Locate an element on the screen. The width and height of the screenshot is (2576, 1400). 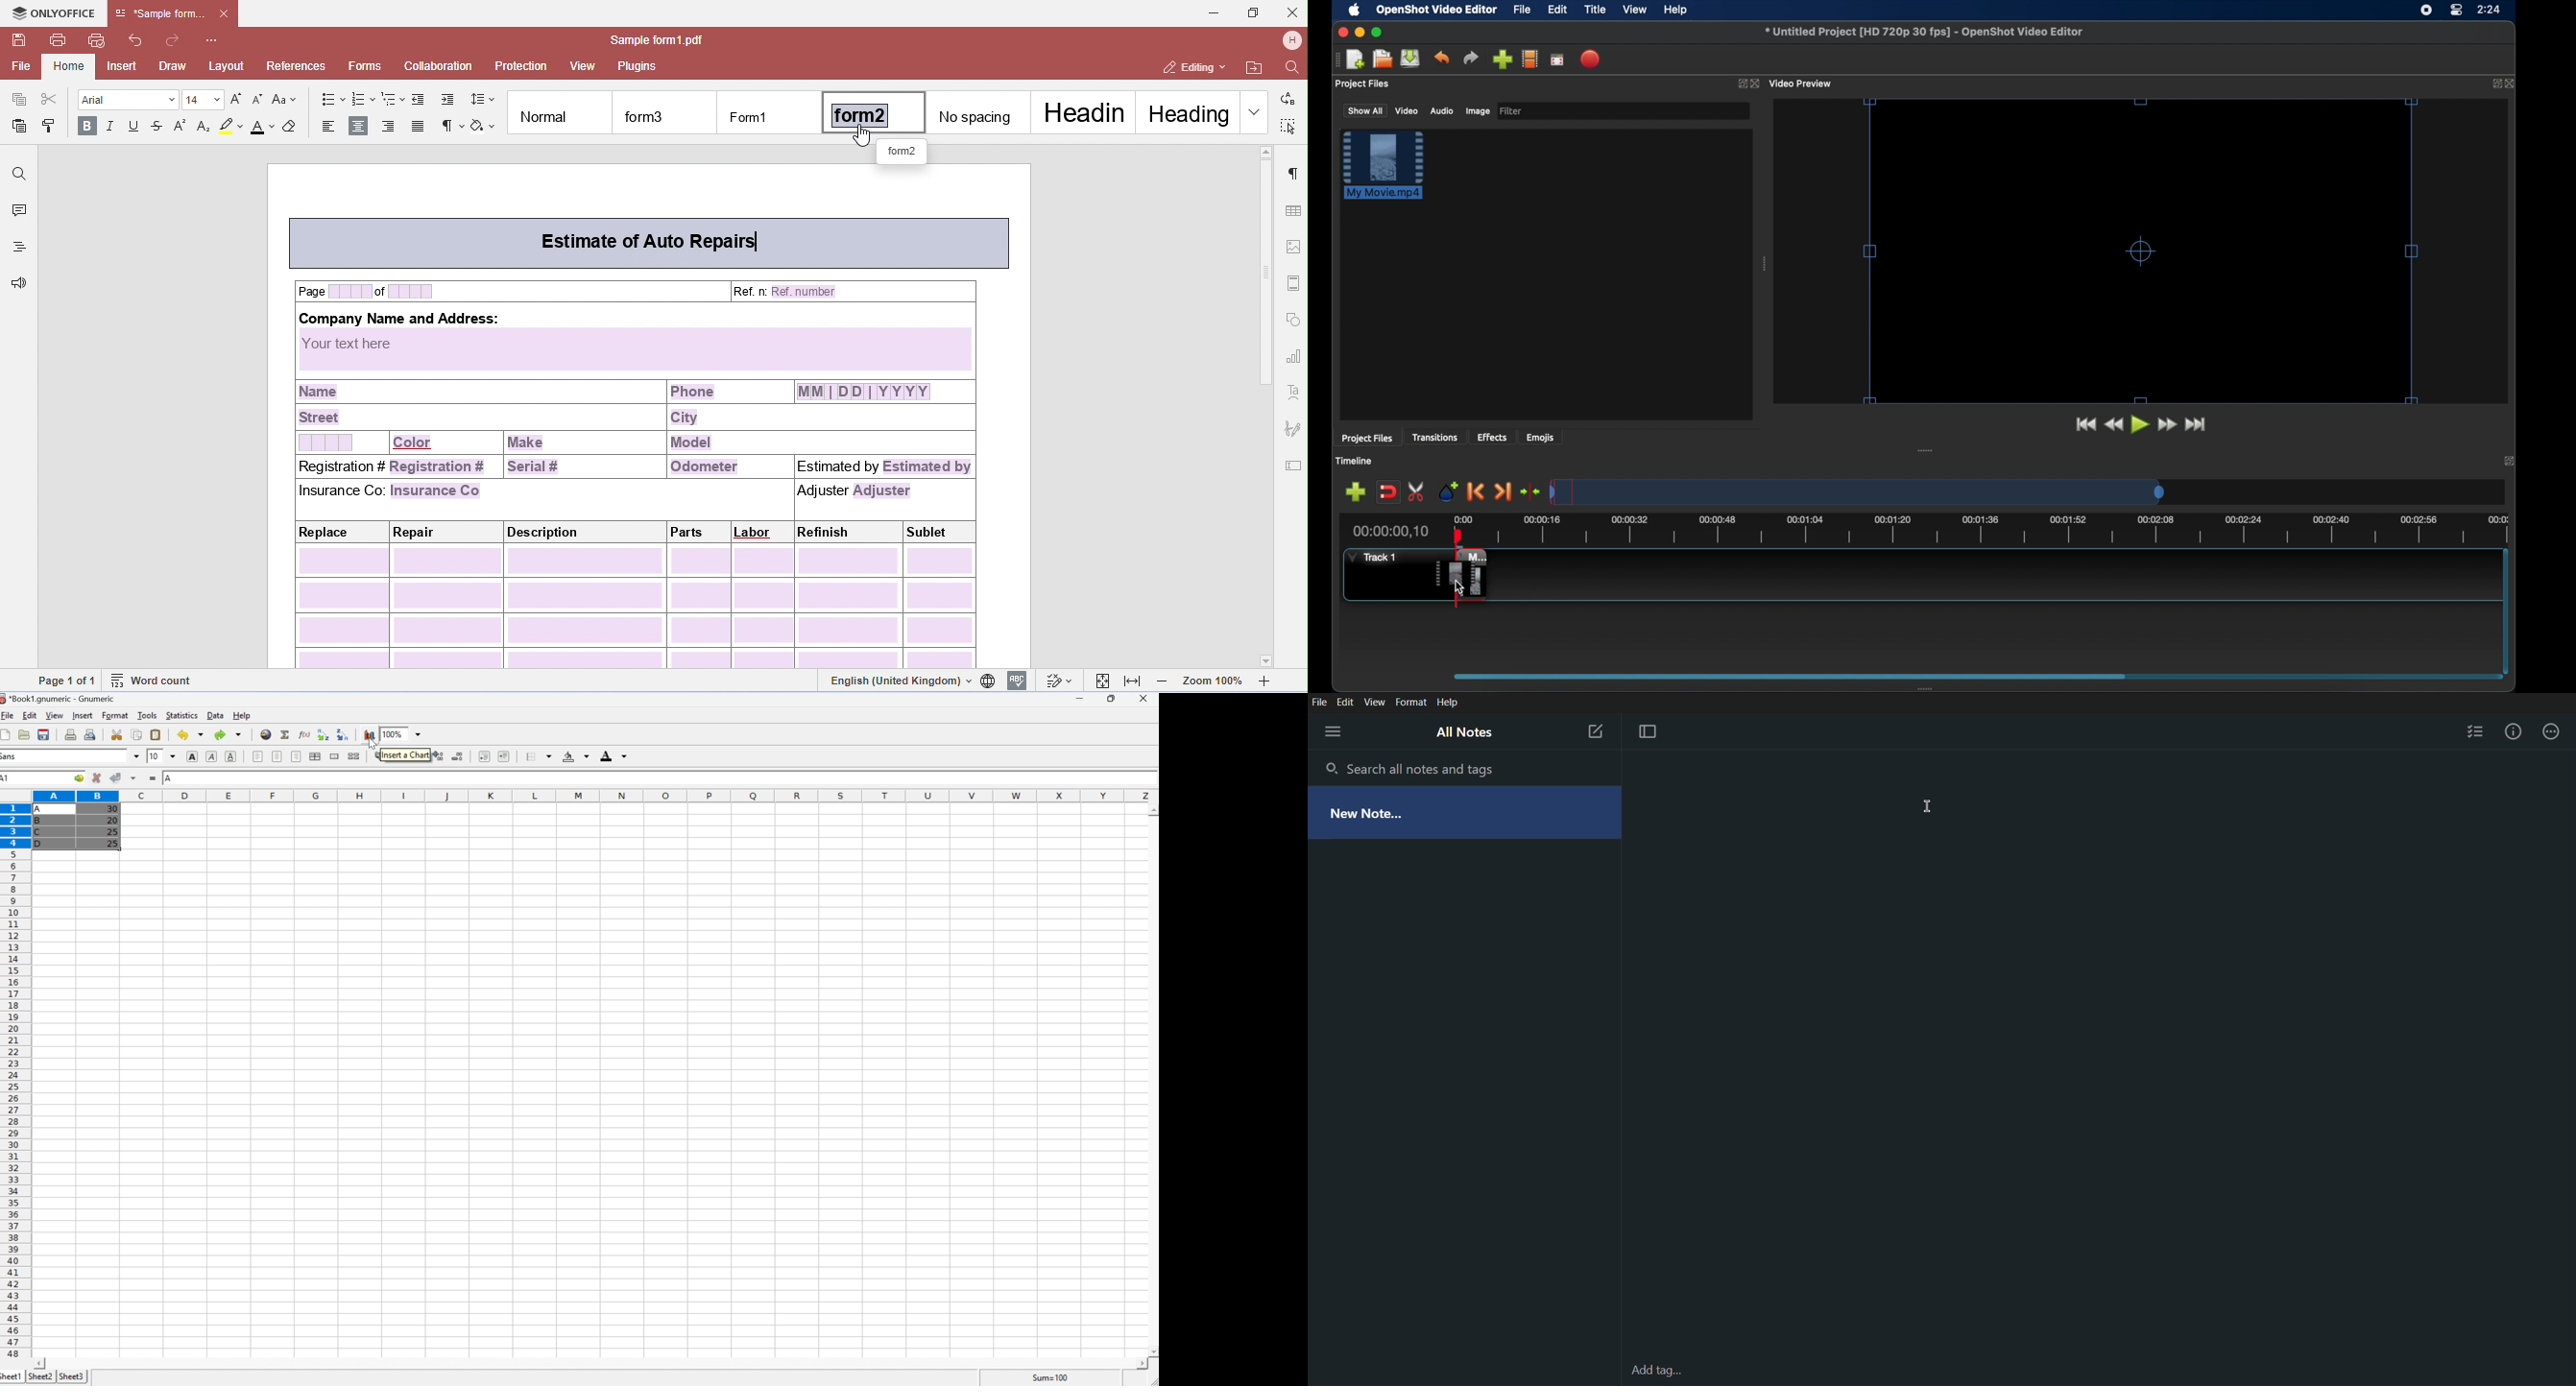
Increase number of decimals displayed is located at coordinates (439, 757).